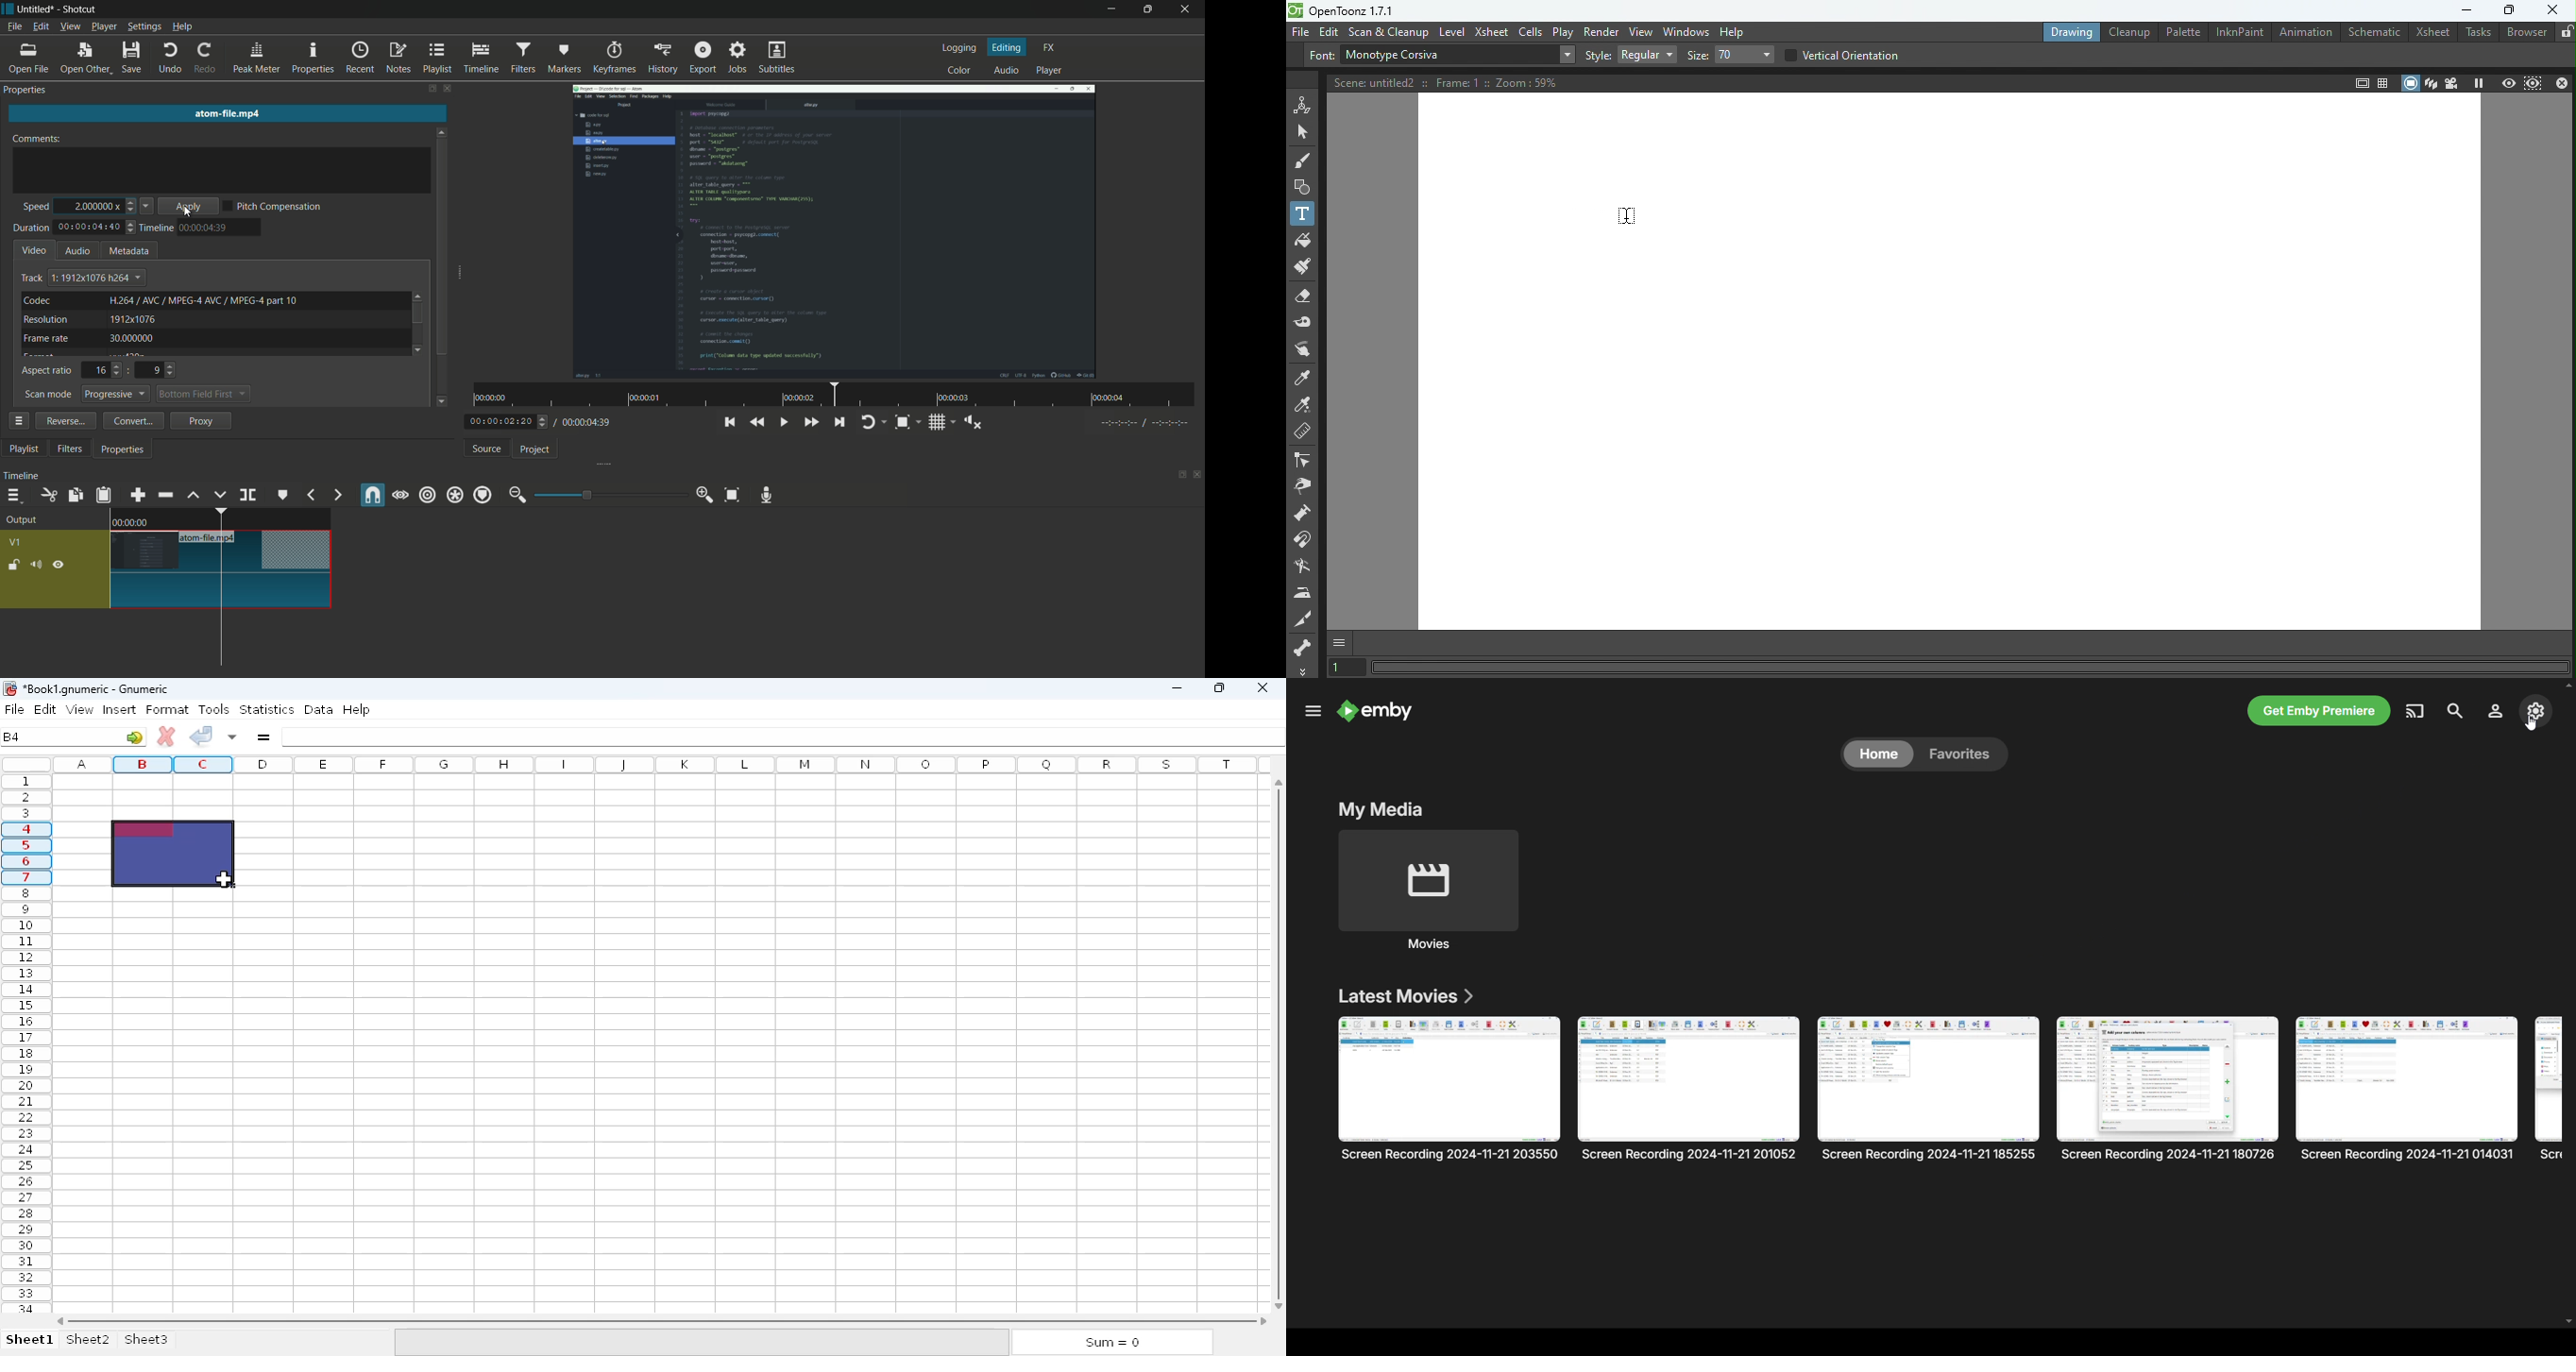 This screenshot has height=1372, width=2576. What do you see at coordinates (46, 495) in the screenshot?
I see `cut` at bounding box center [46, 495].